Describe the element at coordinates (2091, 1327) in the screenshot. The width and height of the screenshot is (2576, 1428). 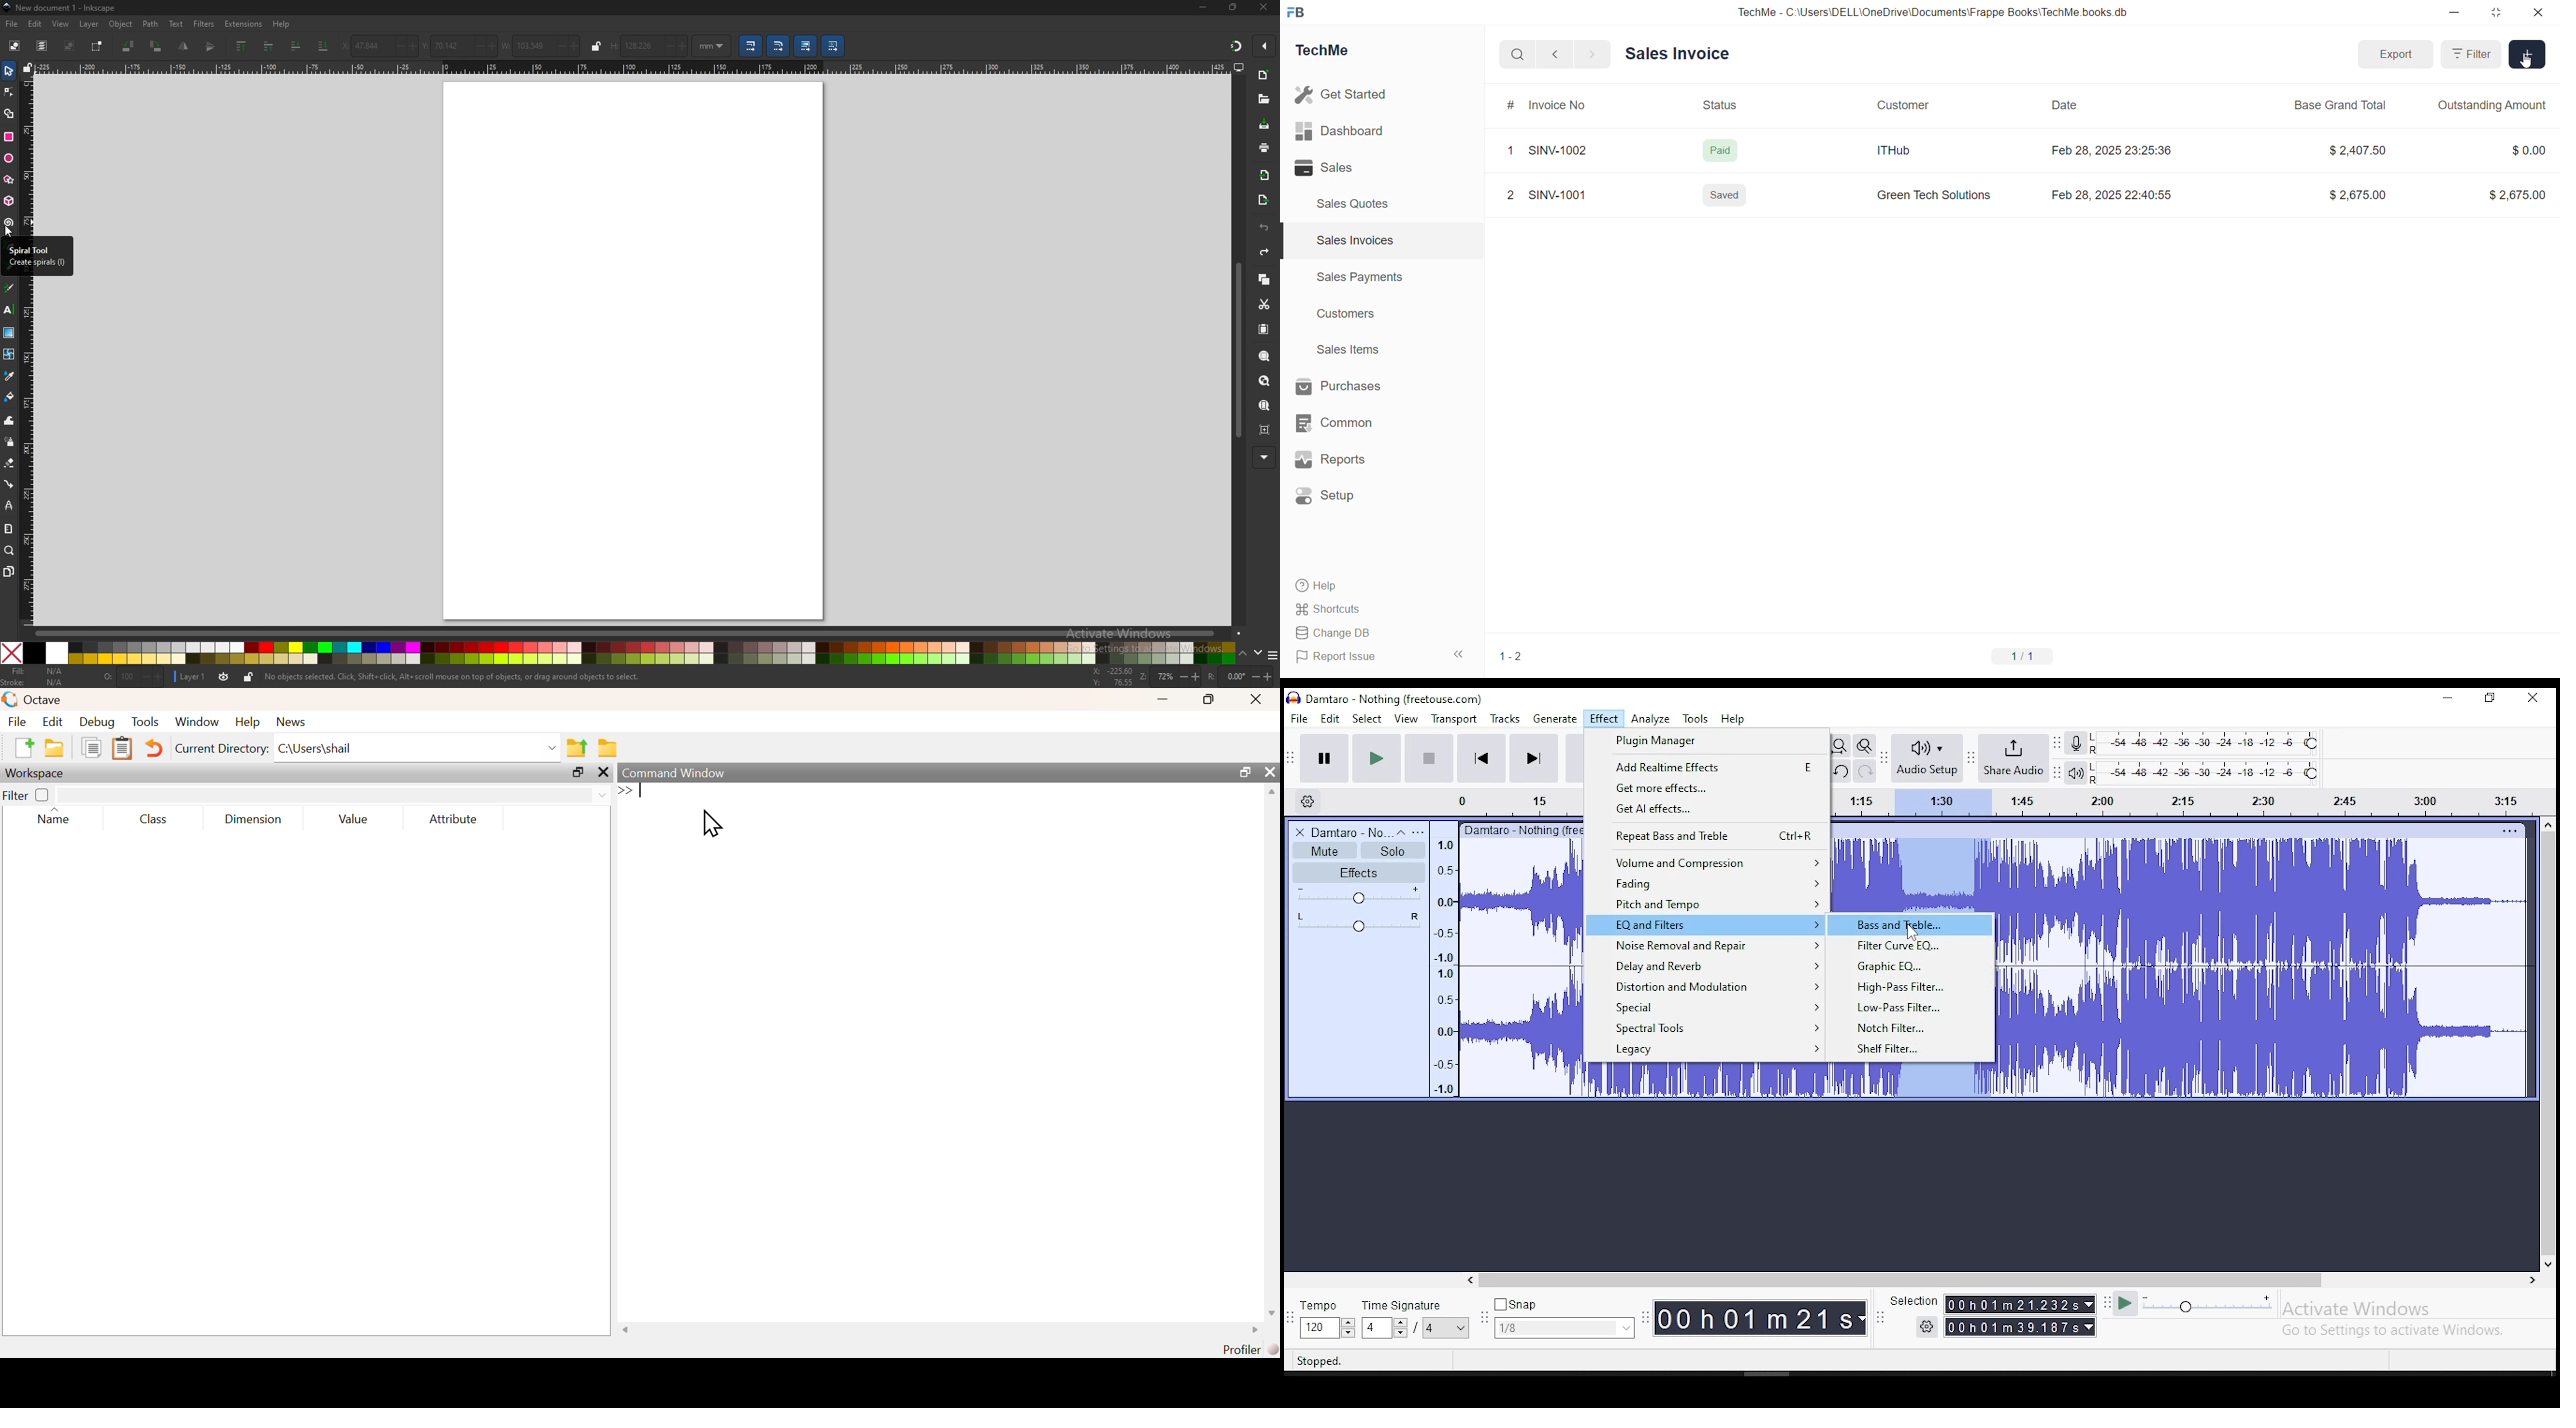
I see `drop down` at that location.